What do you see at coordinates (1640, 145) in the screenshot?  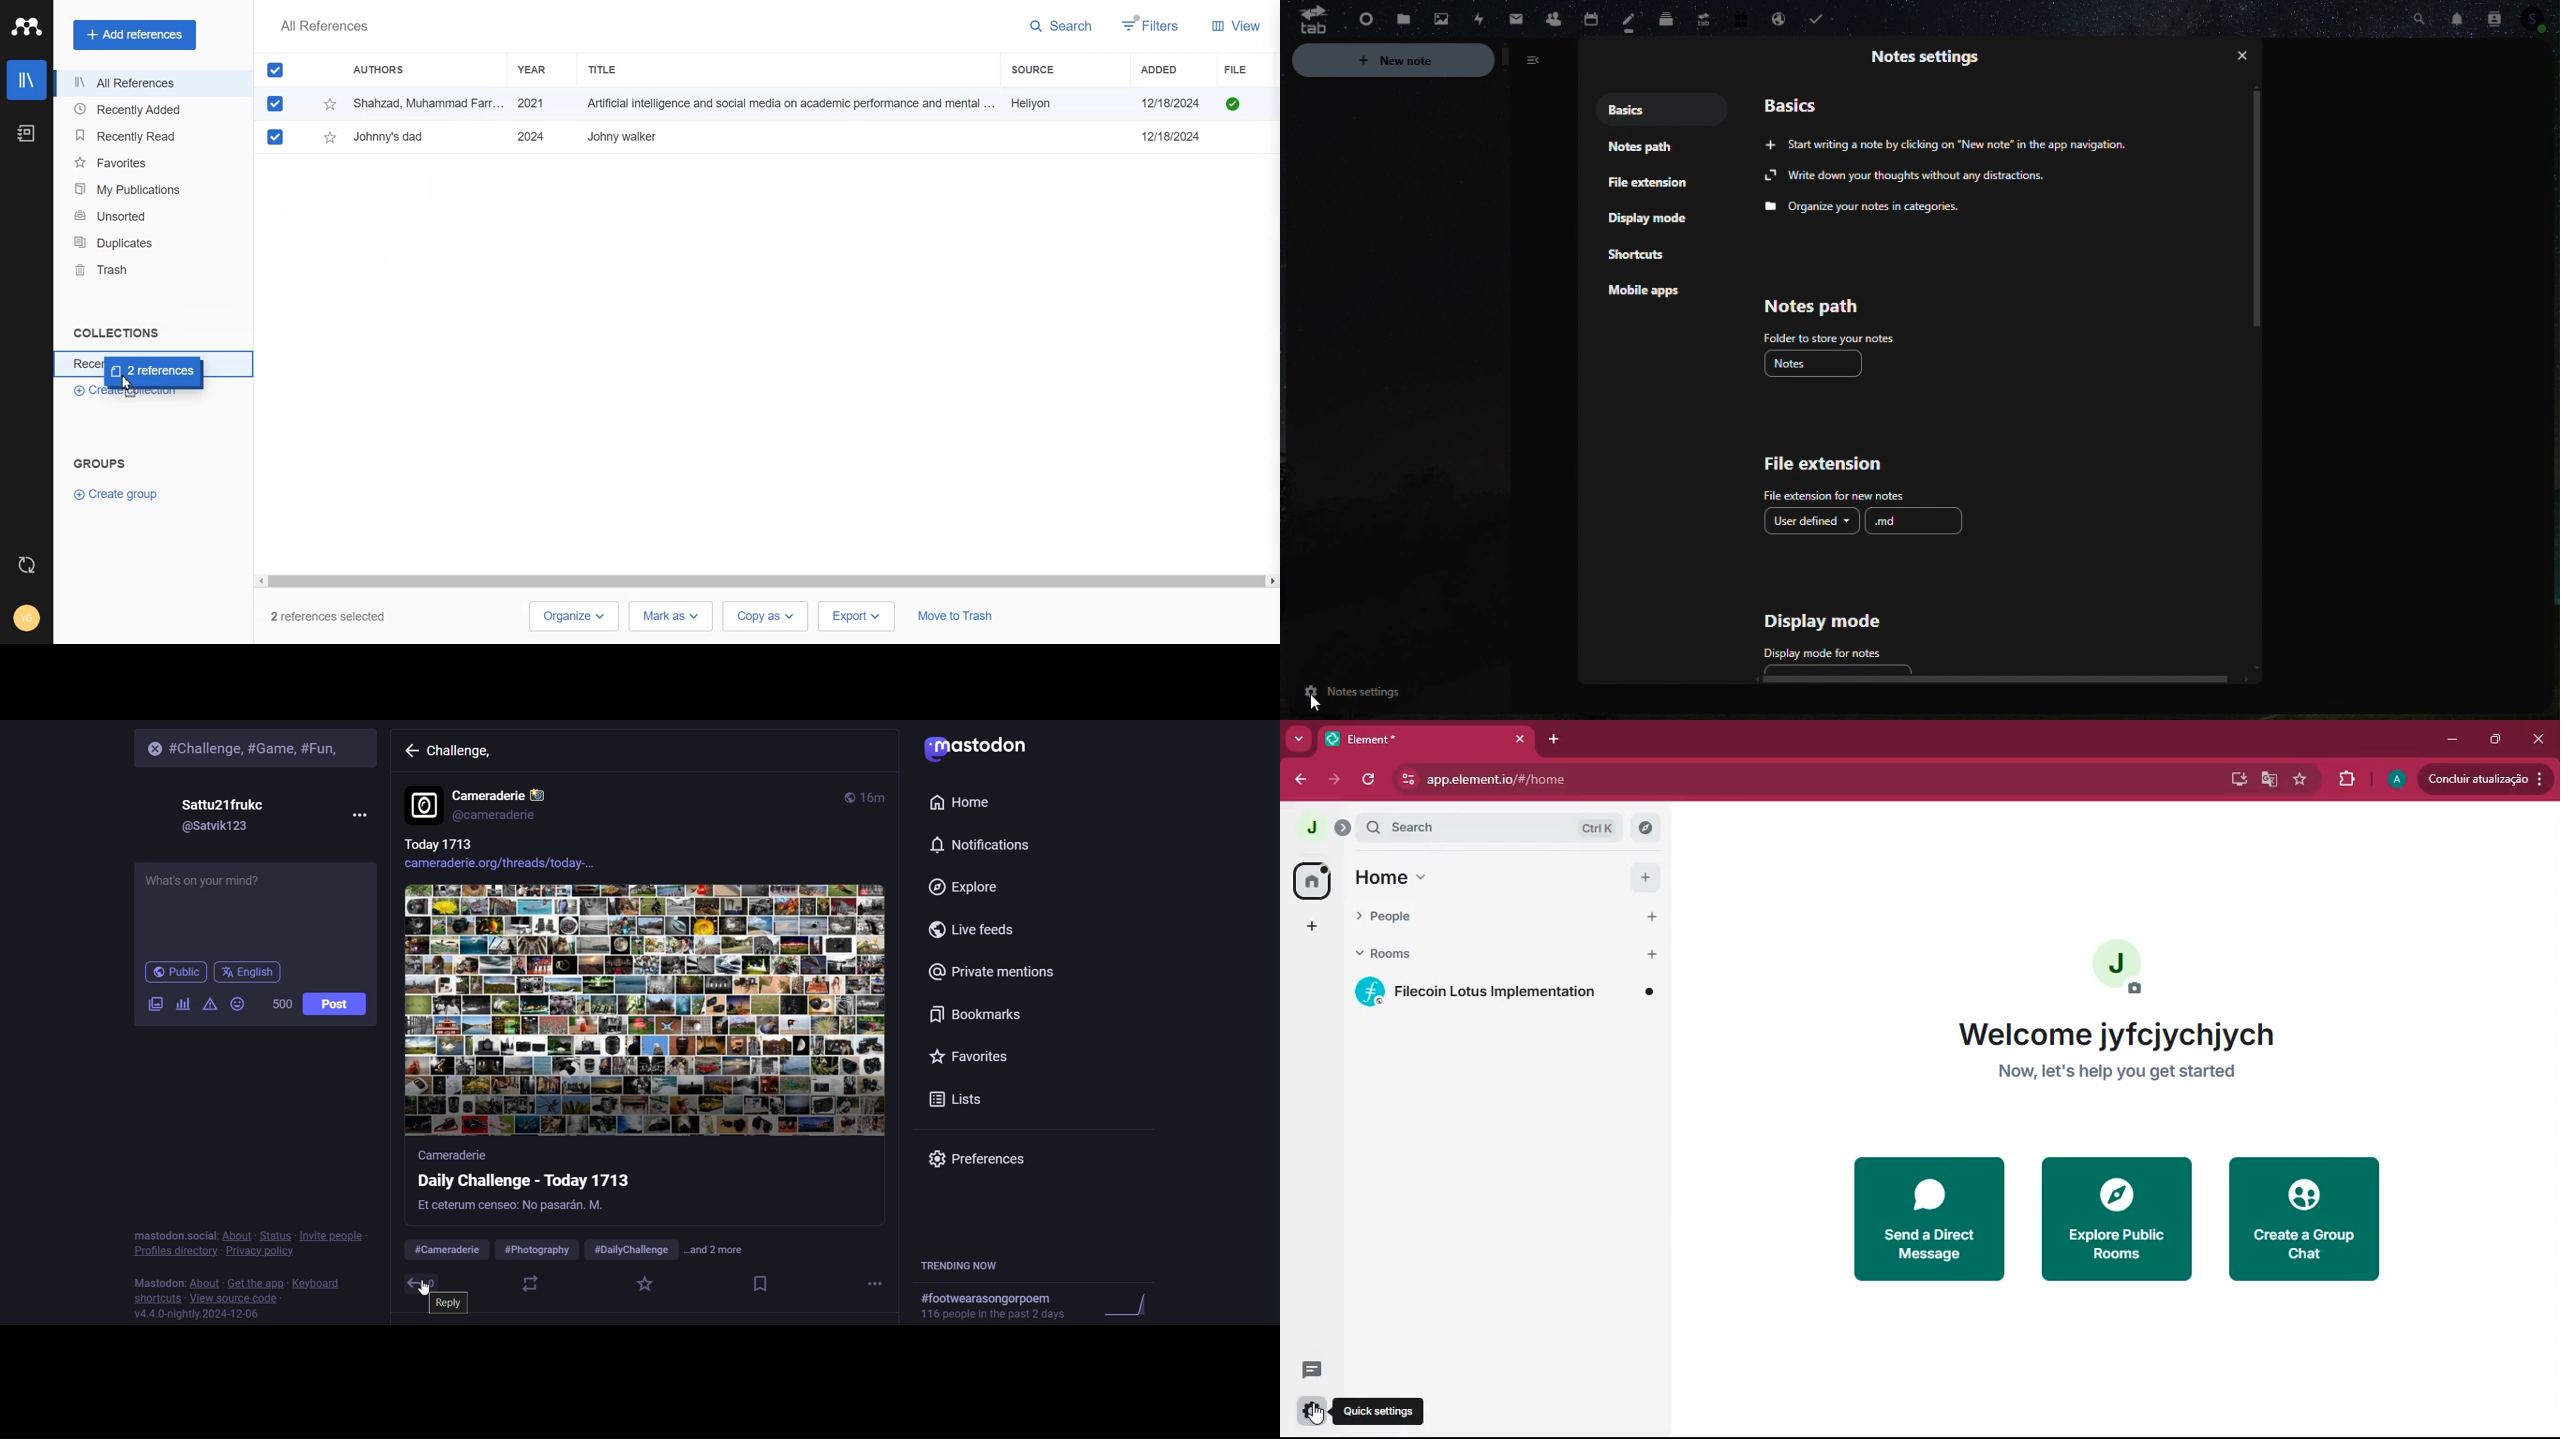 I see `Notes path` at bounding box center [1640, 145].